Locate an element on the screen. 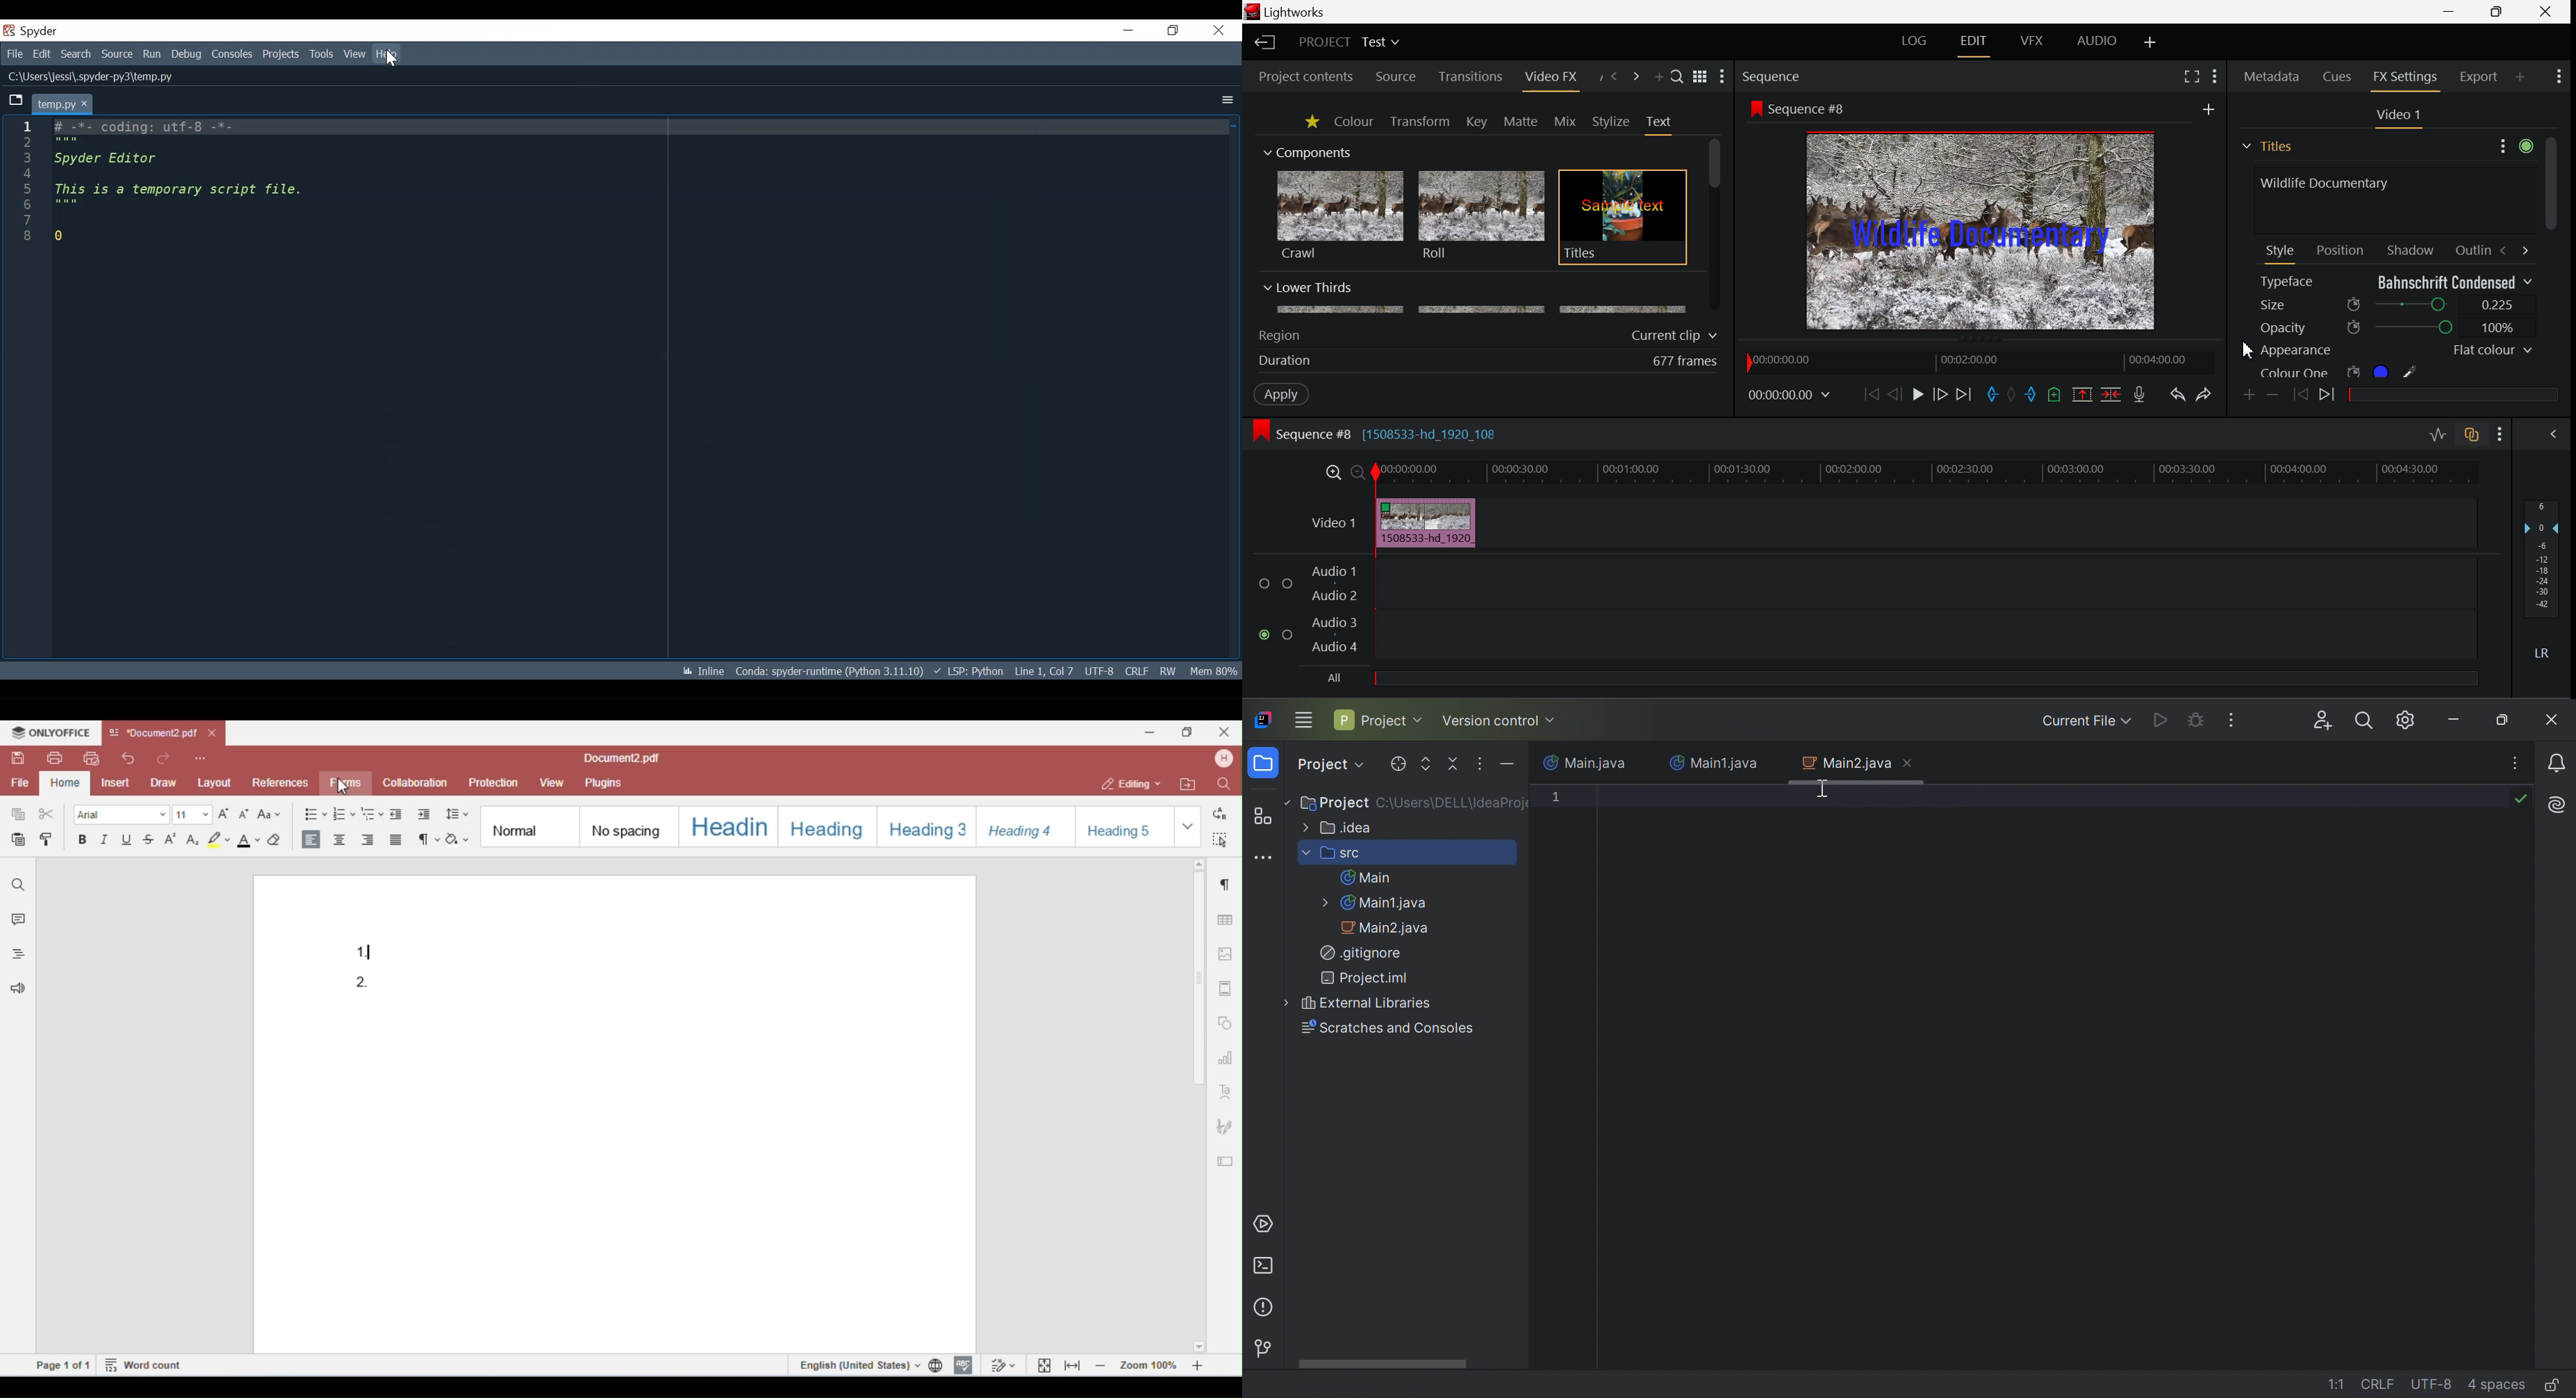 The height and width of the screenshot is (1400, 2576). Lower Thirds is located at coordinates (1476, 297).